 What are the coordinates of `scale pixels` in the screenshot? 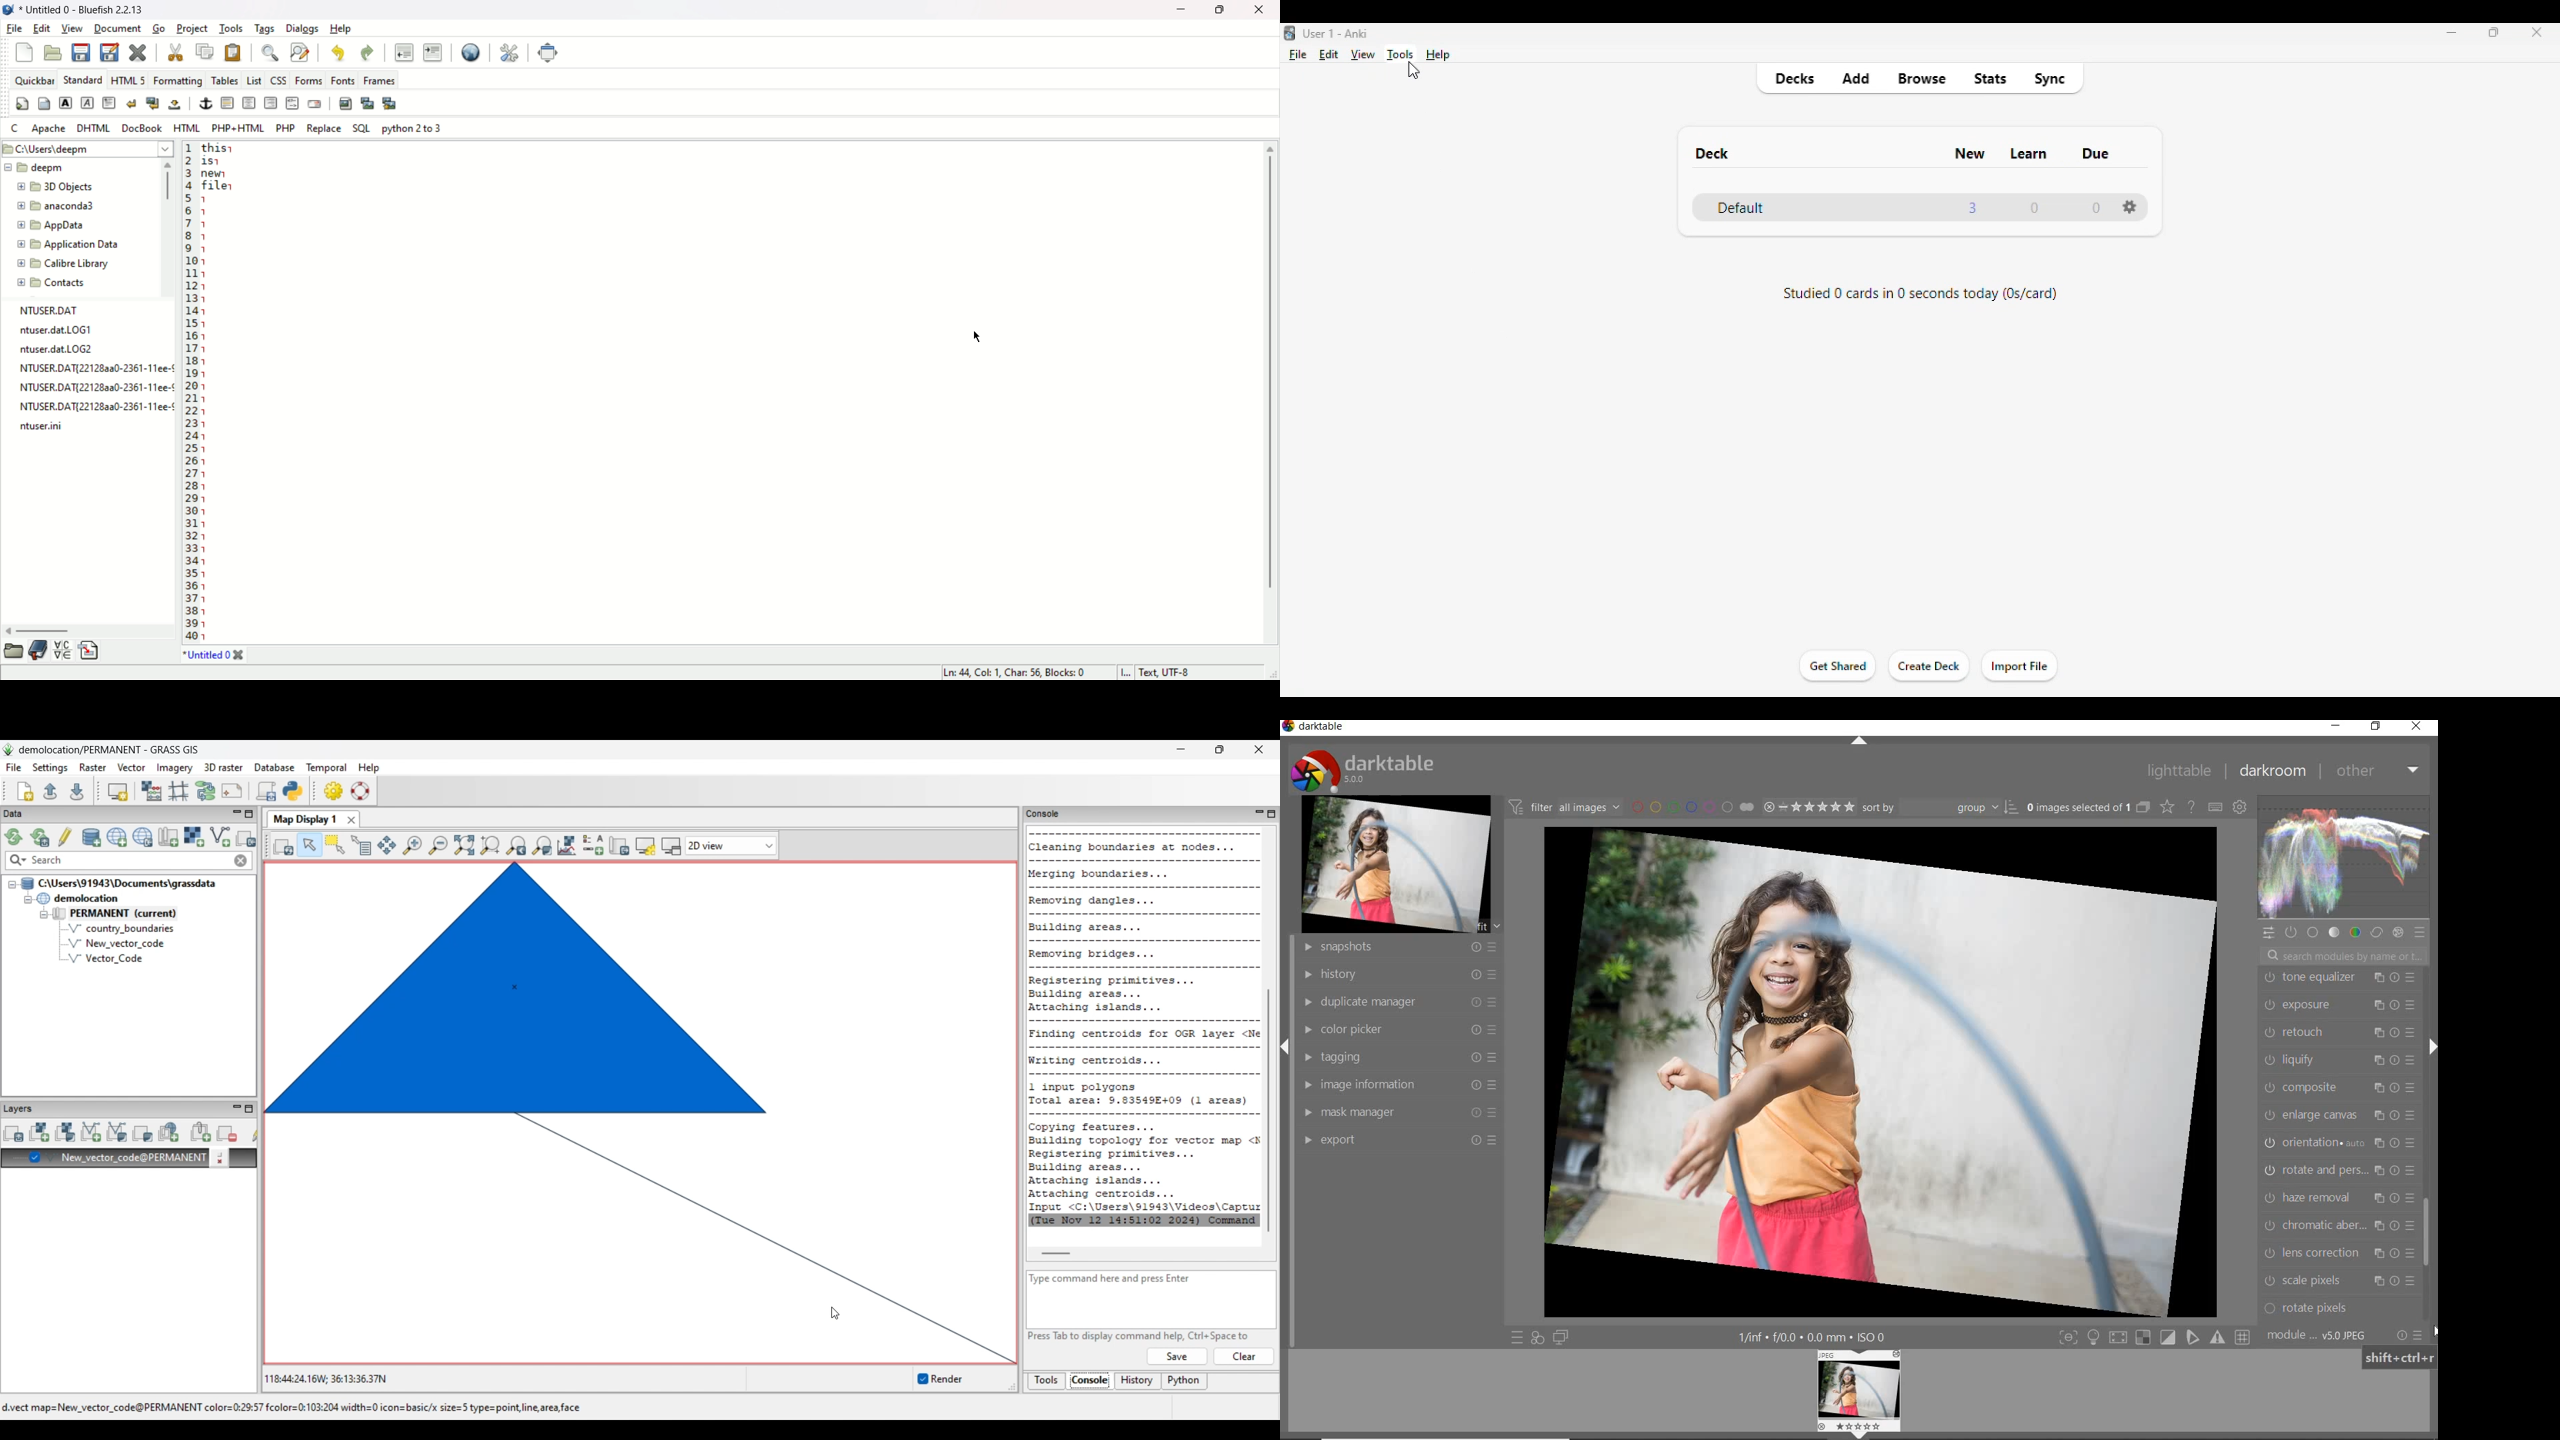 It's located at (2339, 1281).